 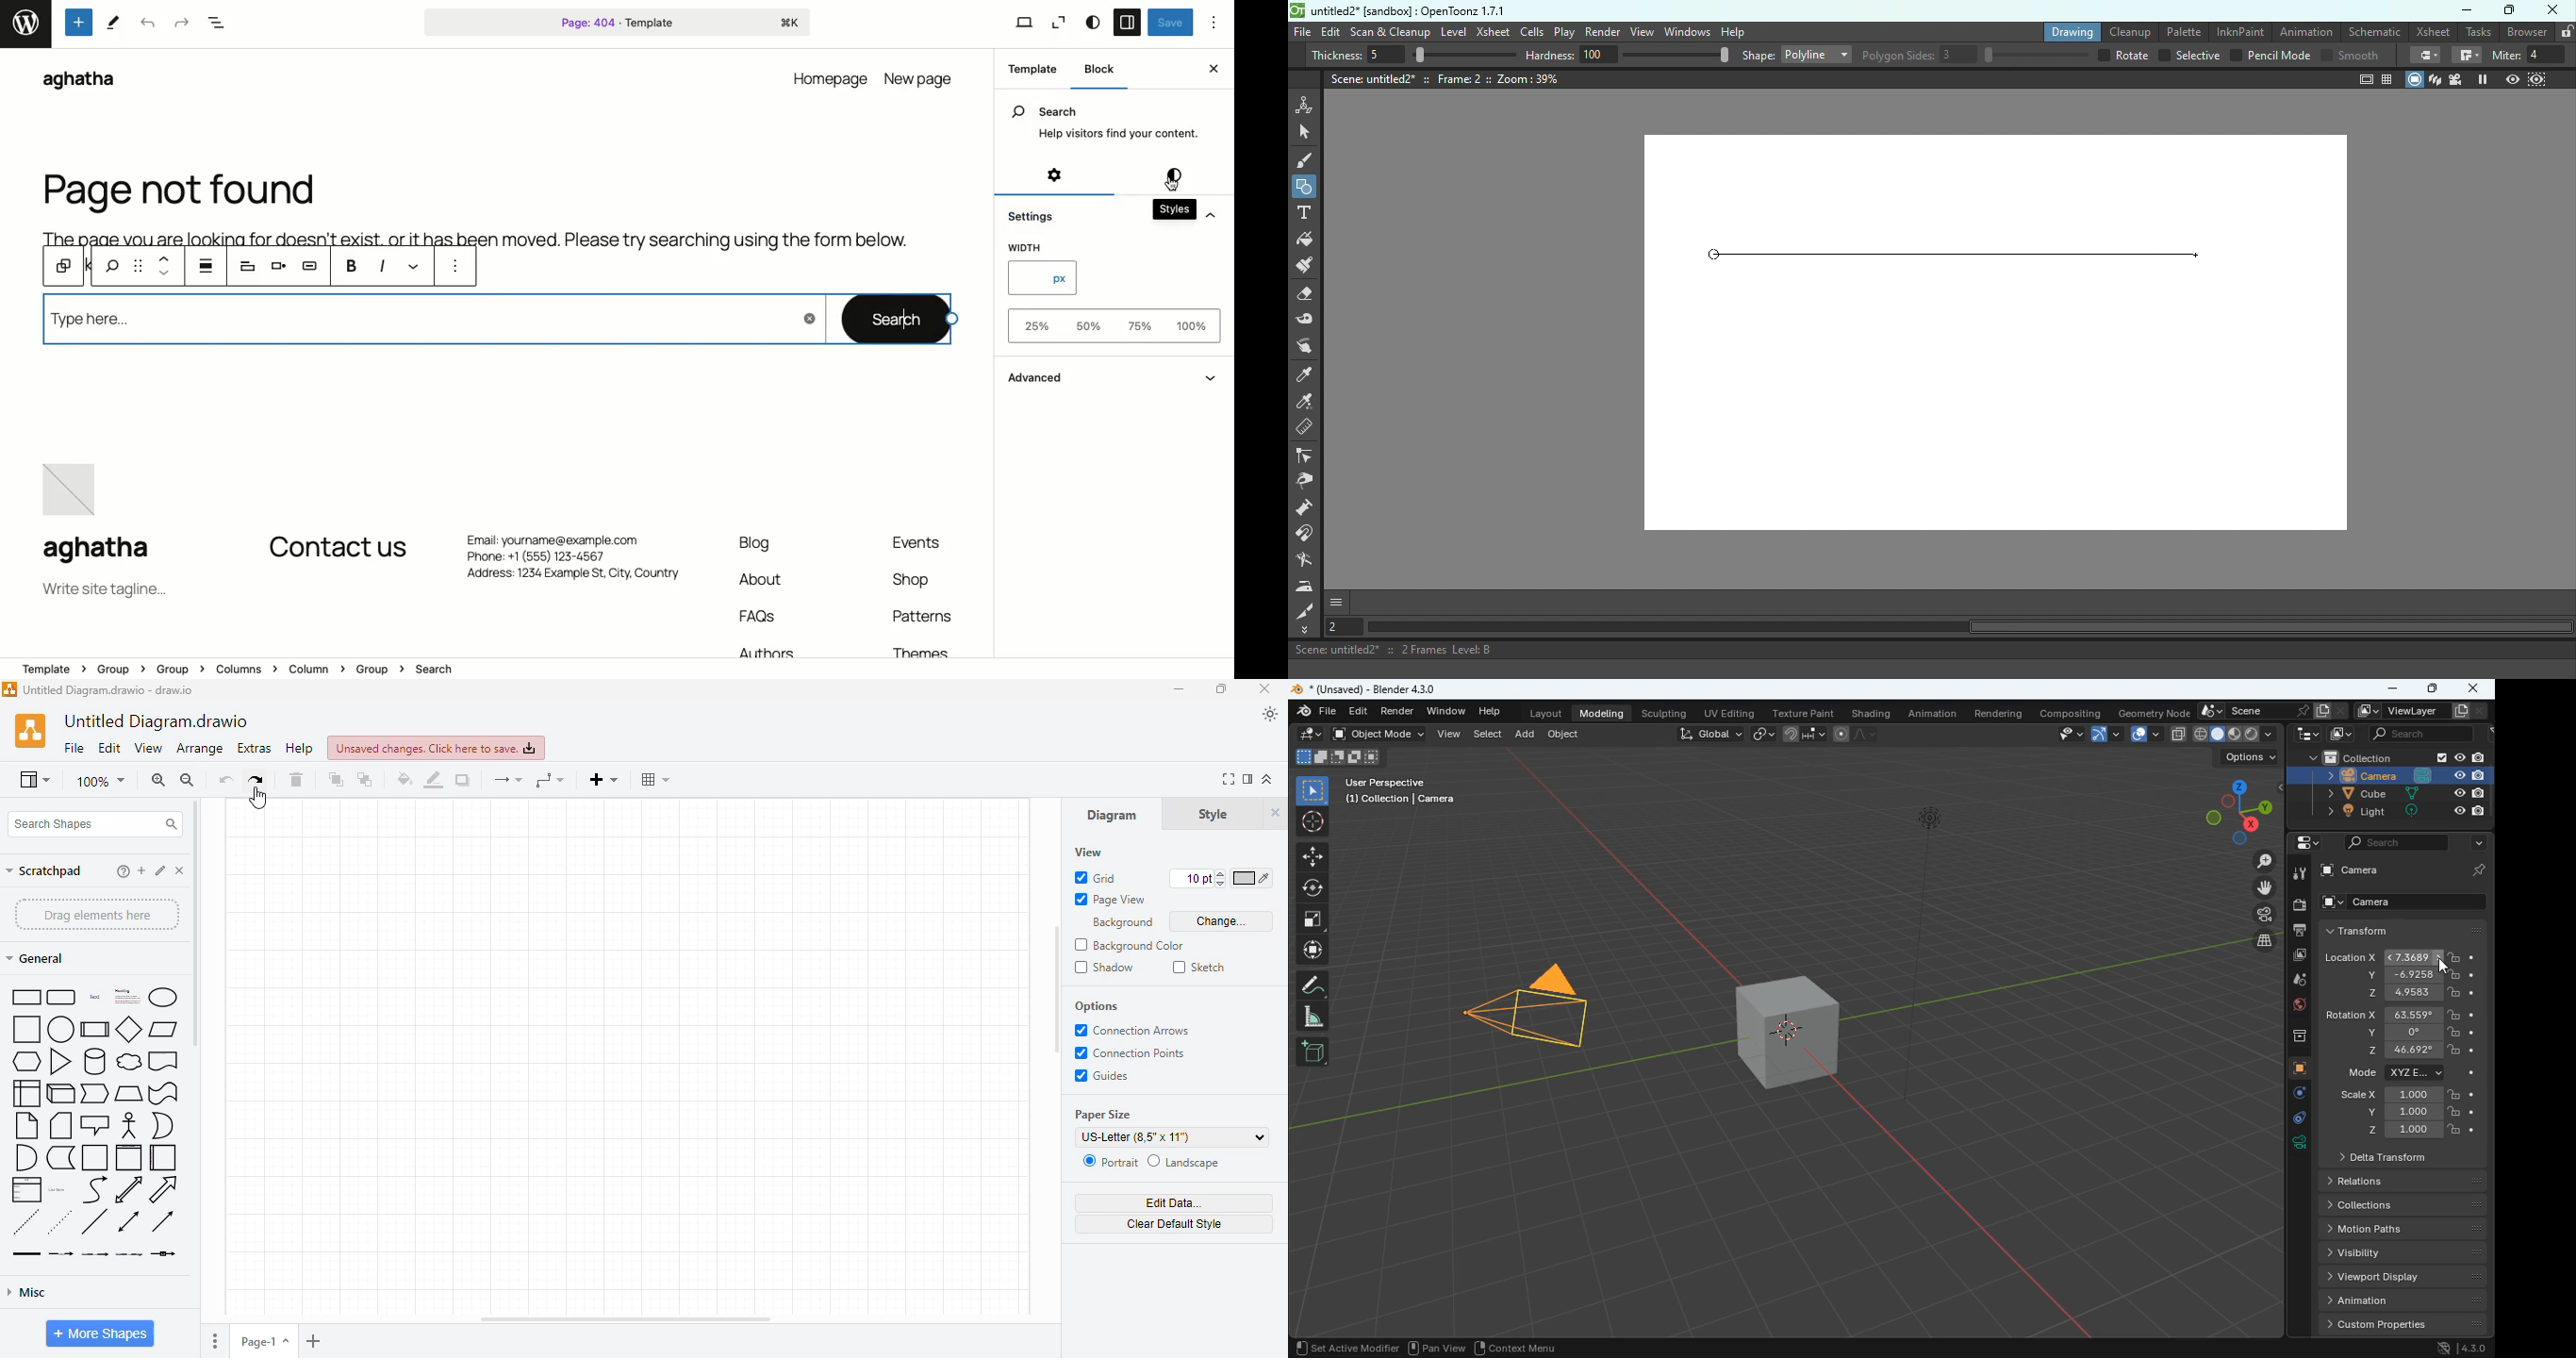 What do you see at coordinates (101, 781) in the screenshot?
I see `zoom` at bounding box center [101, 781].